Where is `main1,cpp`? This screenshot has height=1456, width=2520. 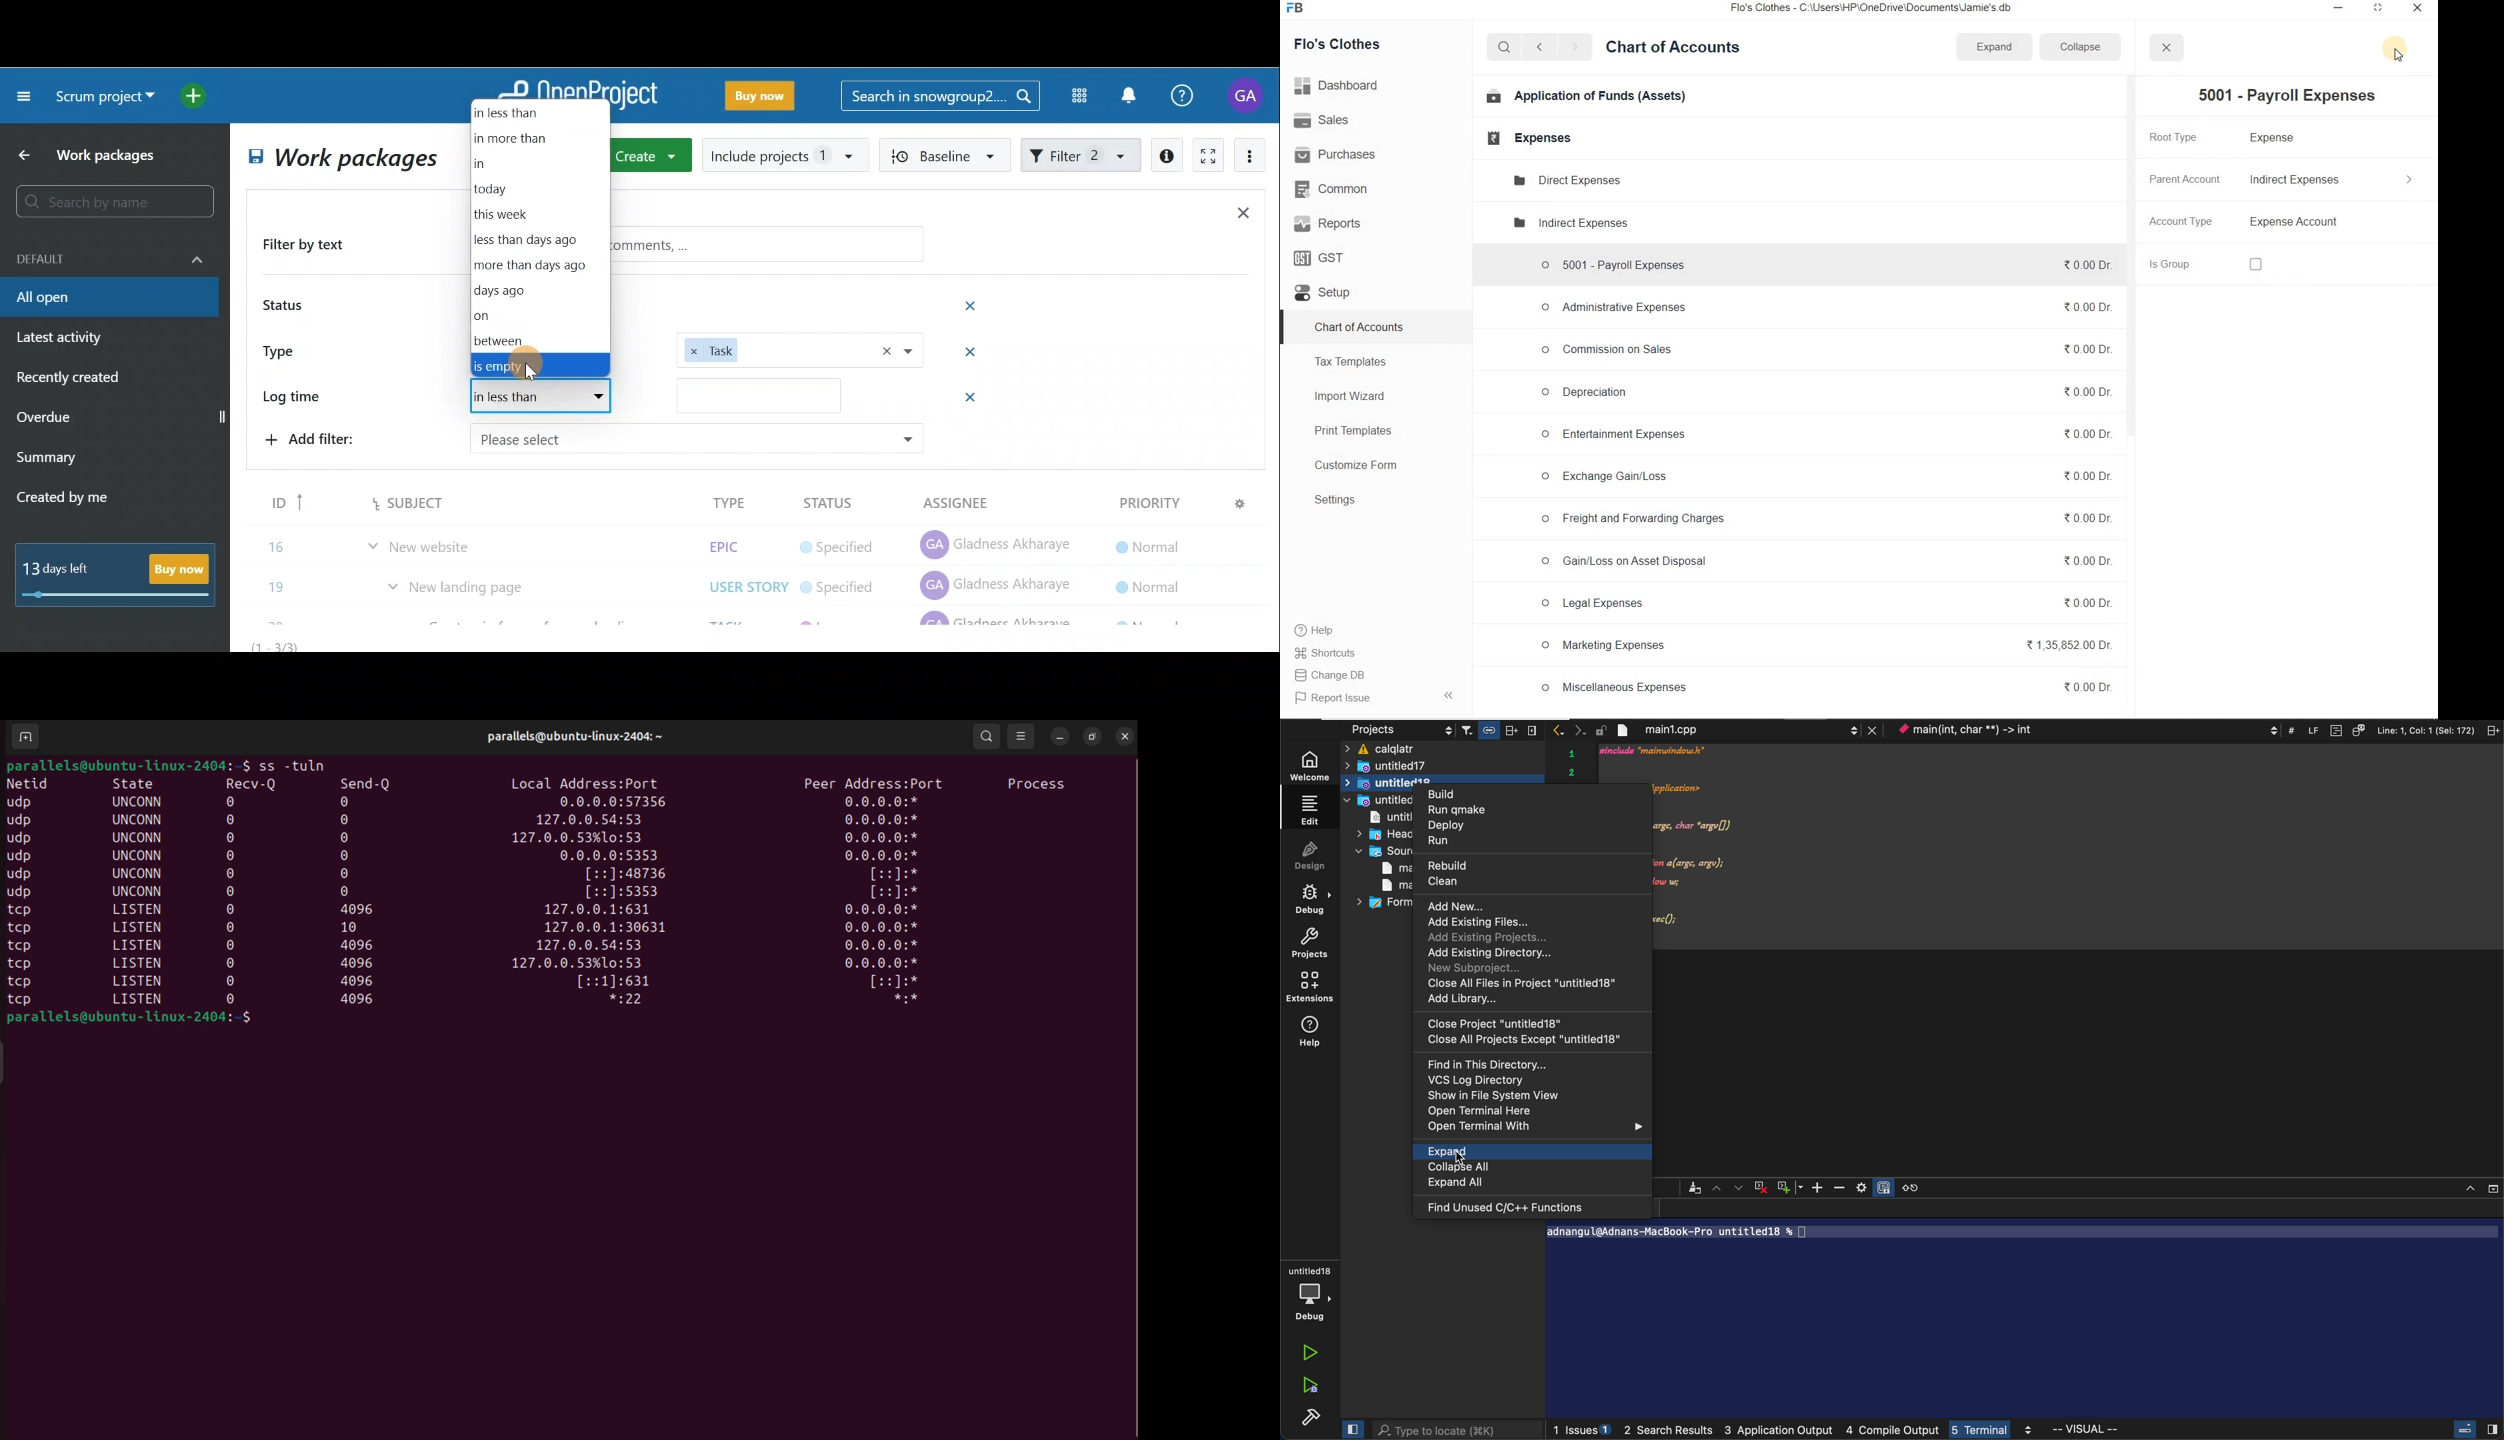
main1,cpp is located at coordinates (1390, 867).